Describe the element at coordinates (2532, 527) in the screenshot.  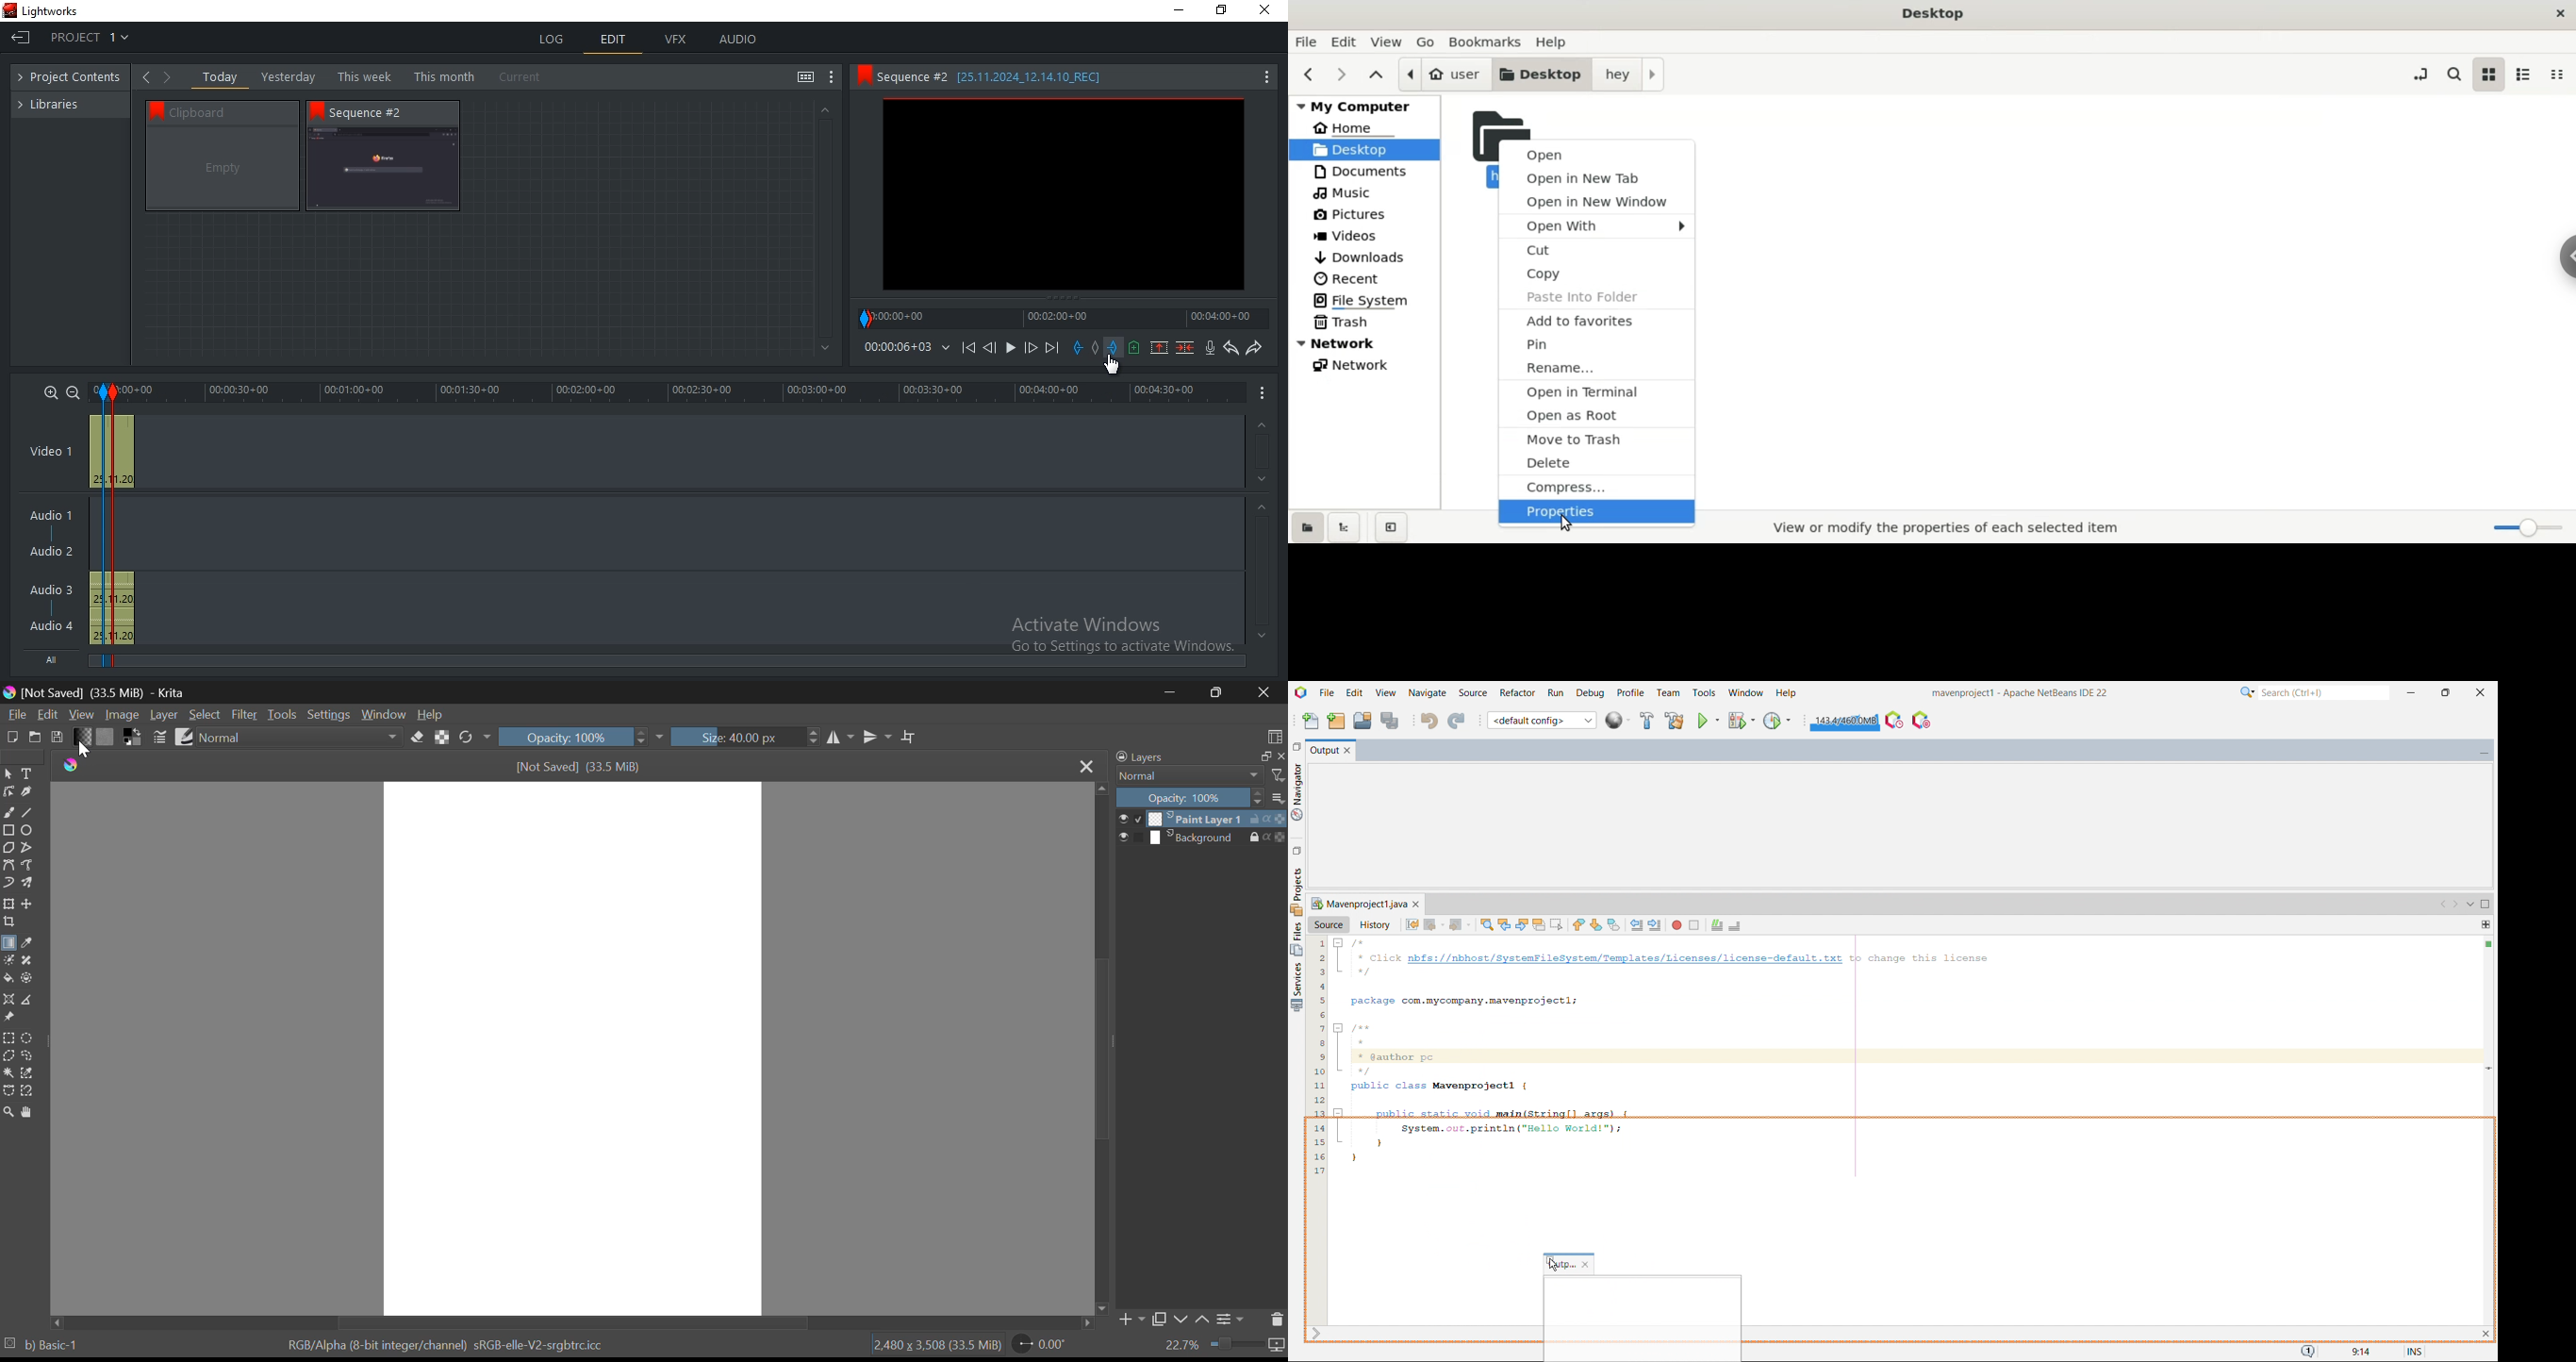
I see `zoom` at that location.